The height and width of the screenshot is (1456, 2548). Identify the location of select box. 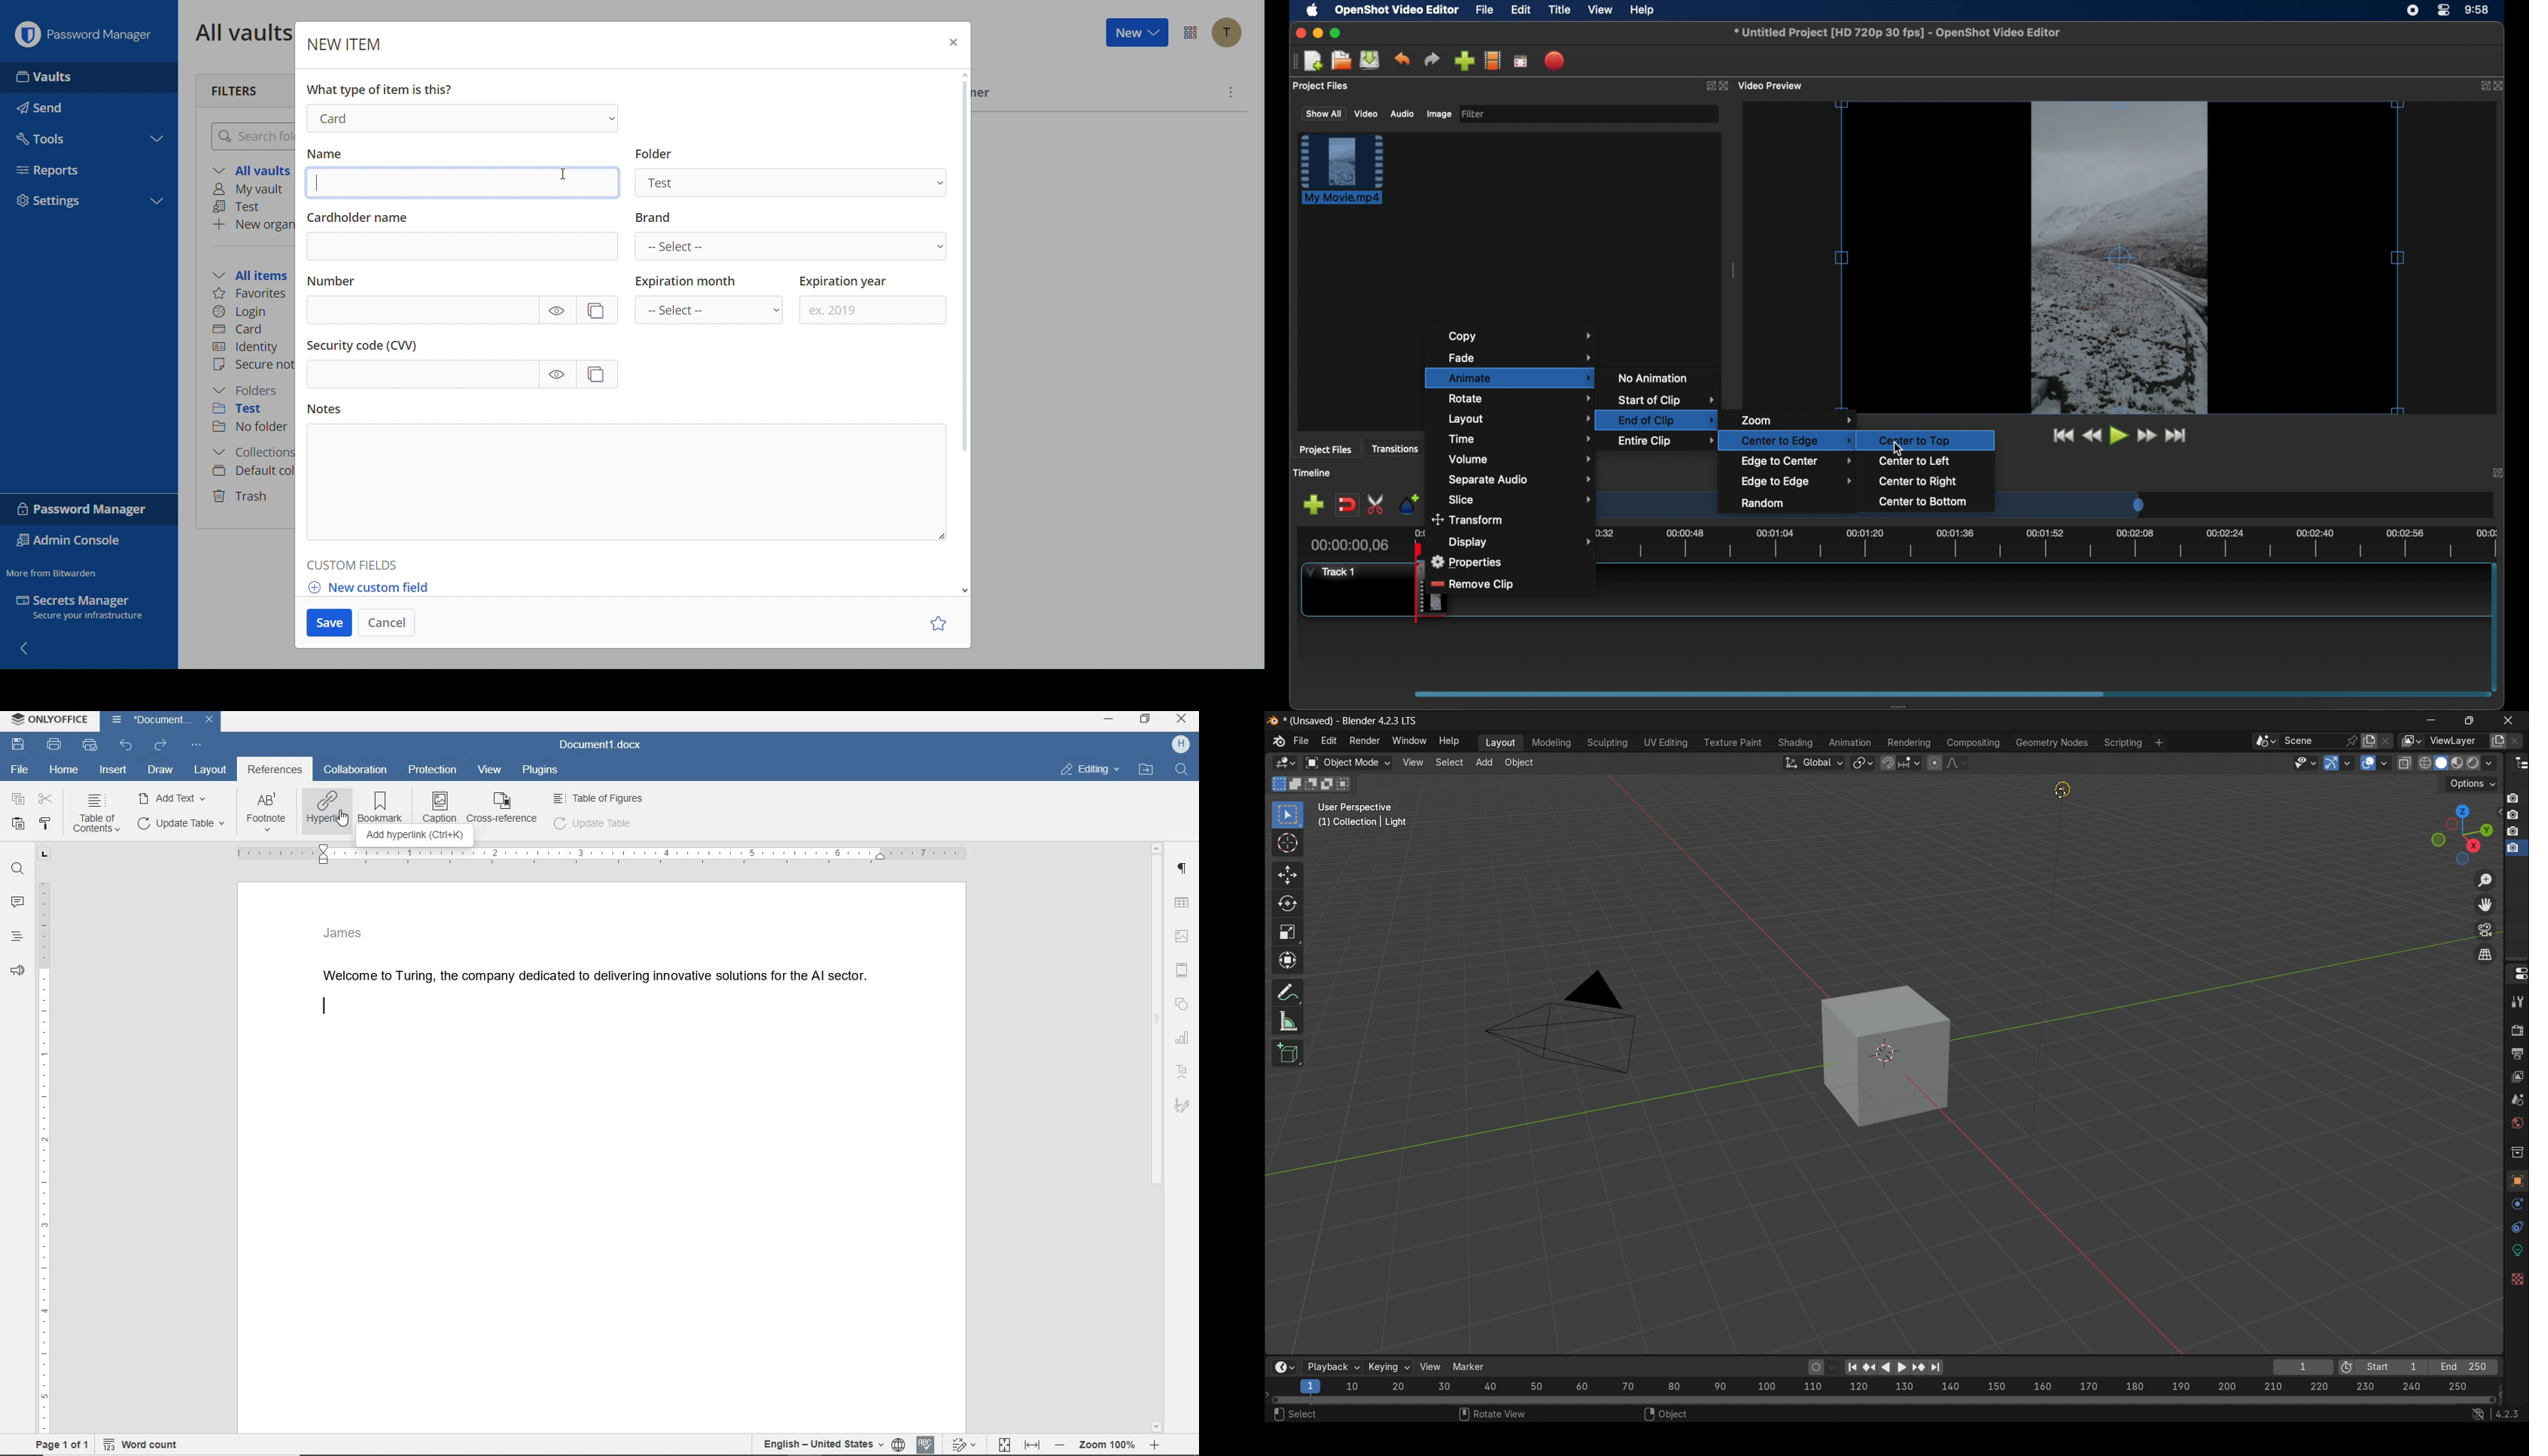
(1288, 814).